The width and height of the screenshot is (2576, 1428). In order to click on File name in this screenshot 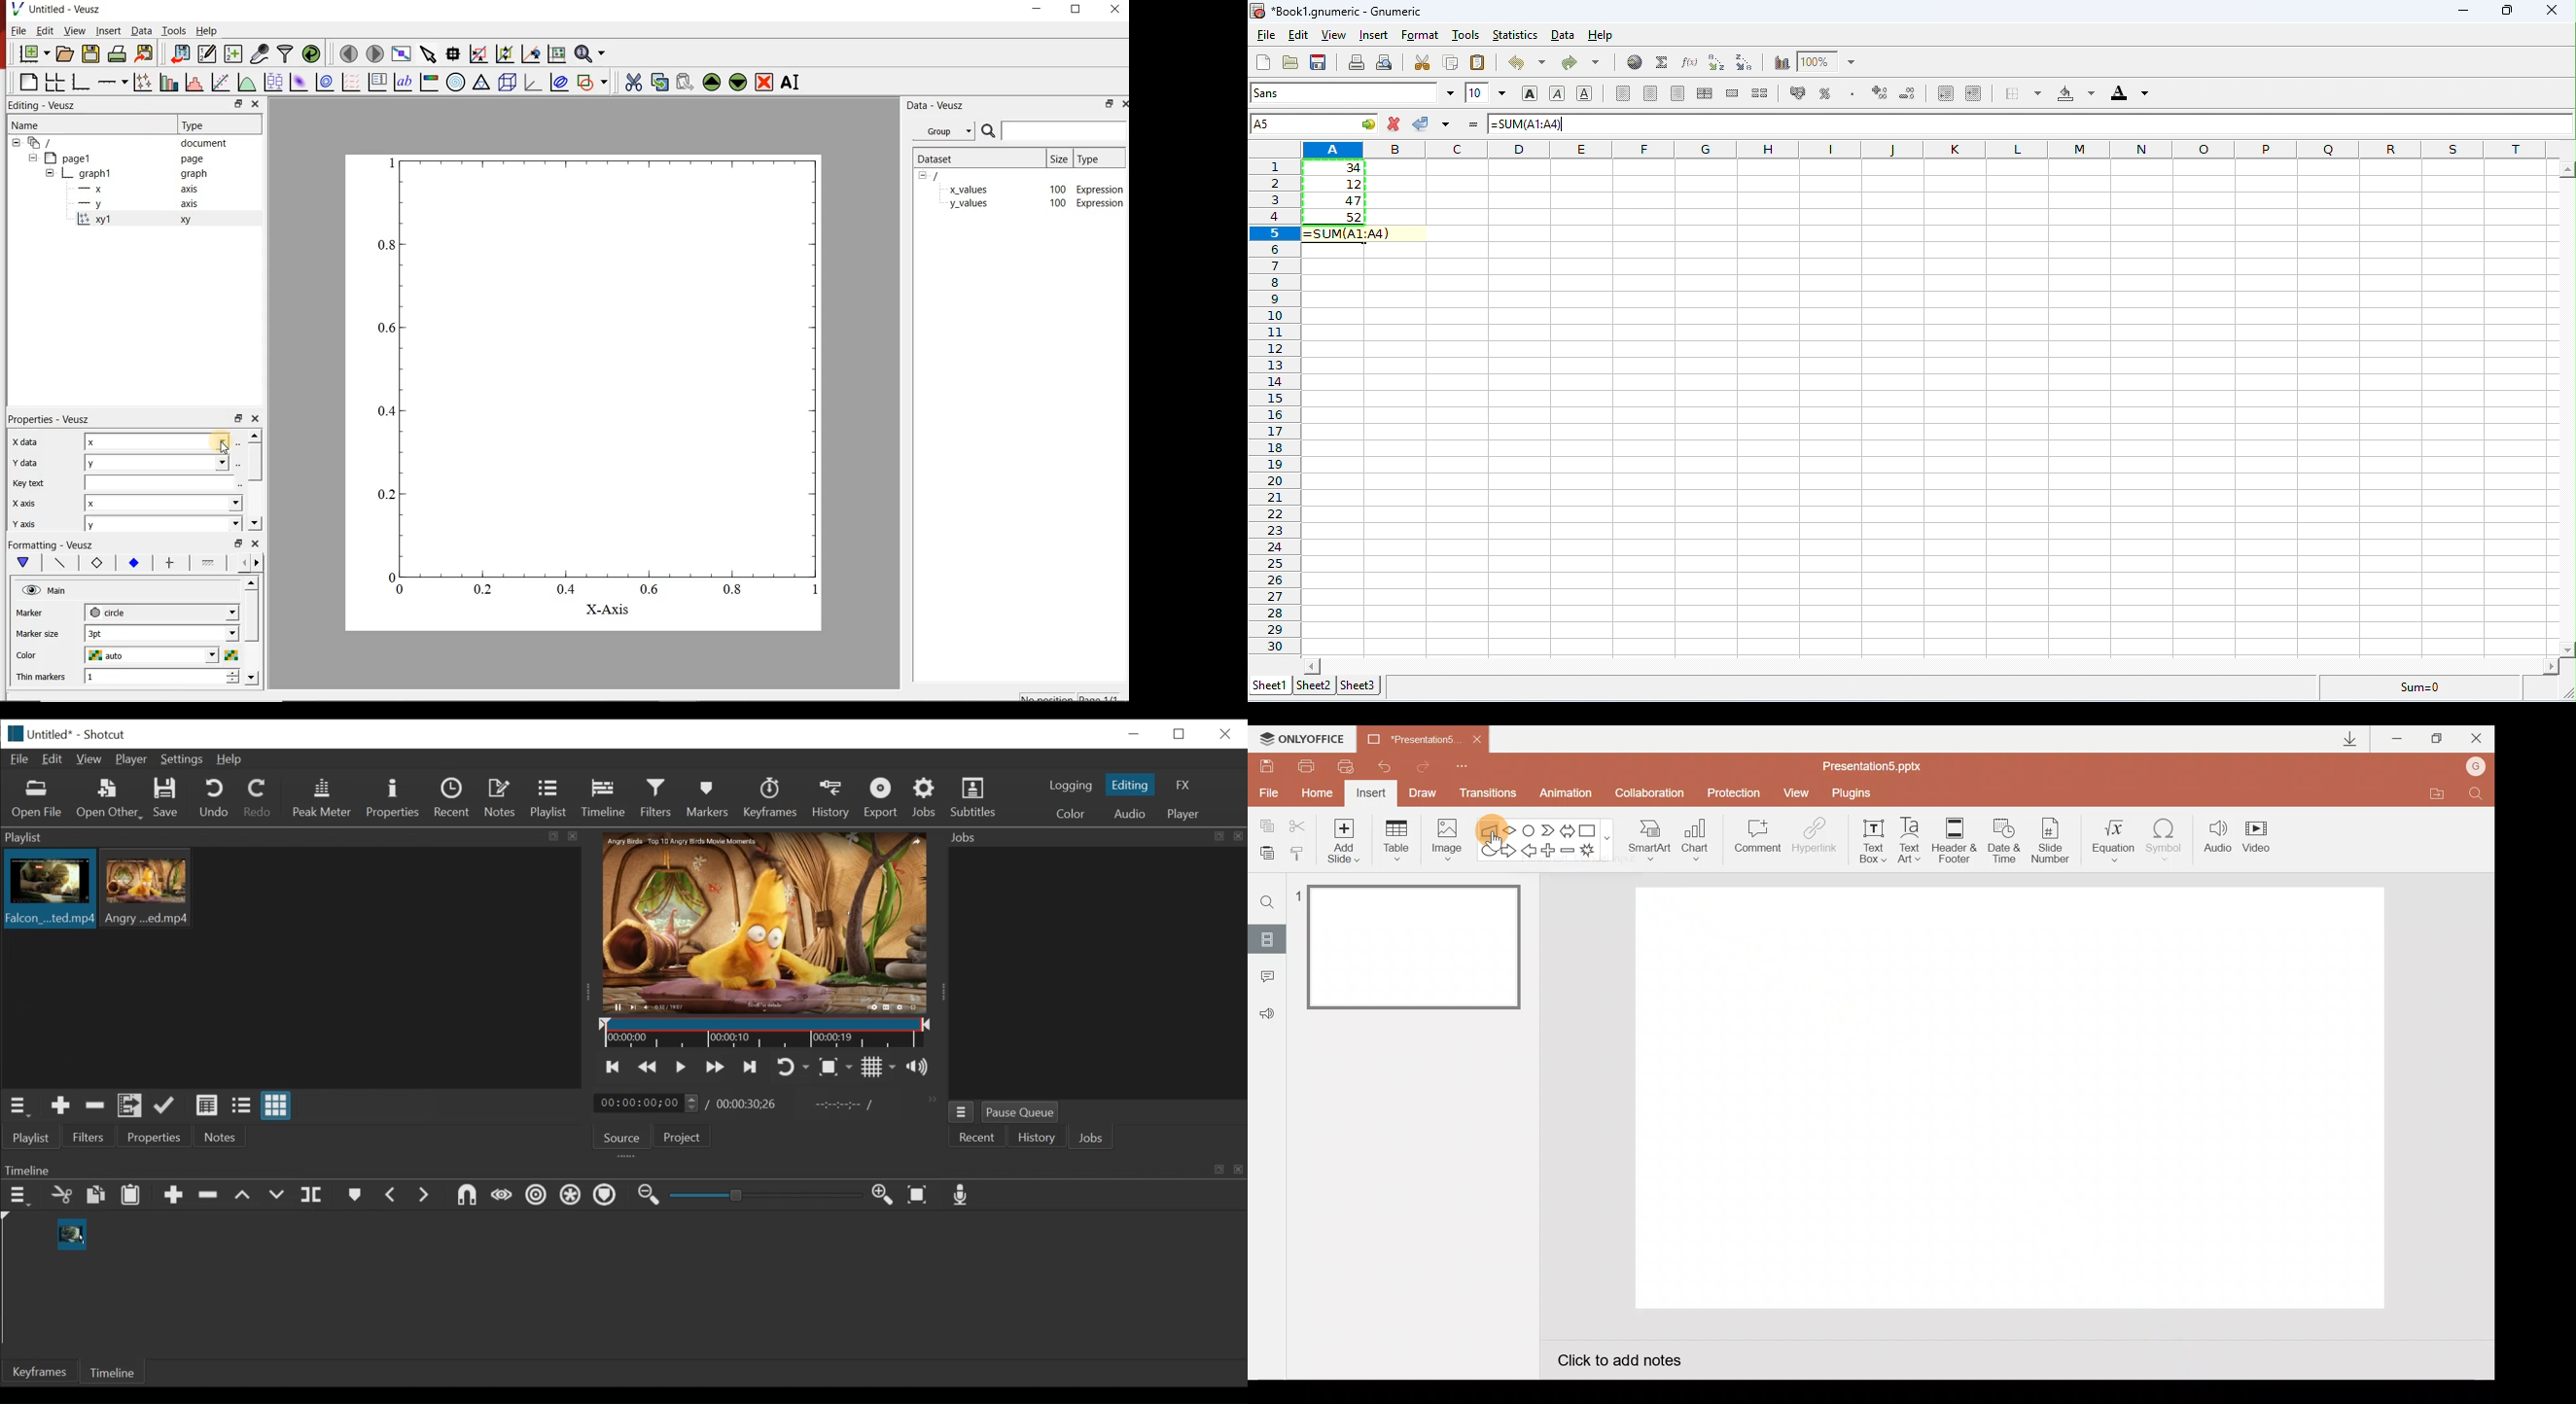, I will do `click(52, 736)`.